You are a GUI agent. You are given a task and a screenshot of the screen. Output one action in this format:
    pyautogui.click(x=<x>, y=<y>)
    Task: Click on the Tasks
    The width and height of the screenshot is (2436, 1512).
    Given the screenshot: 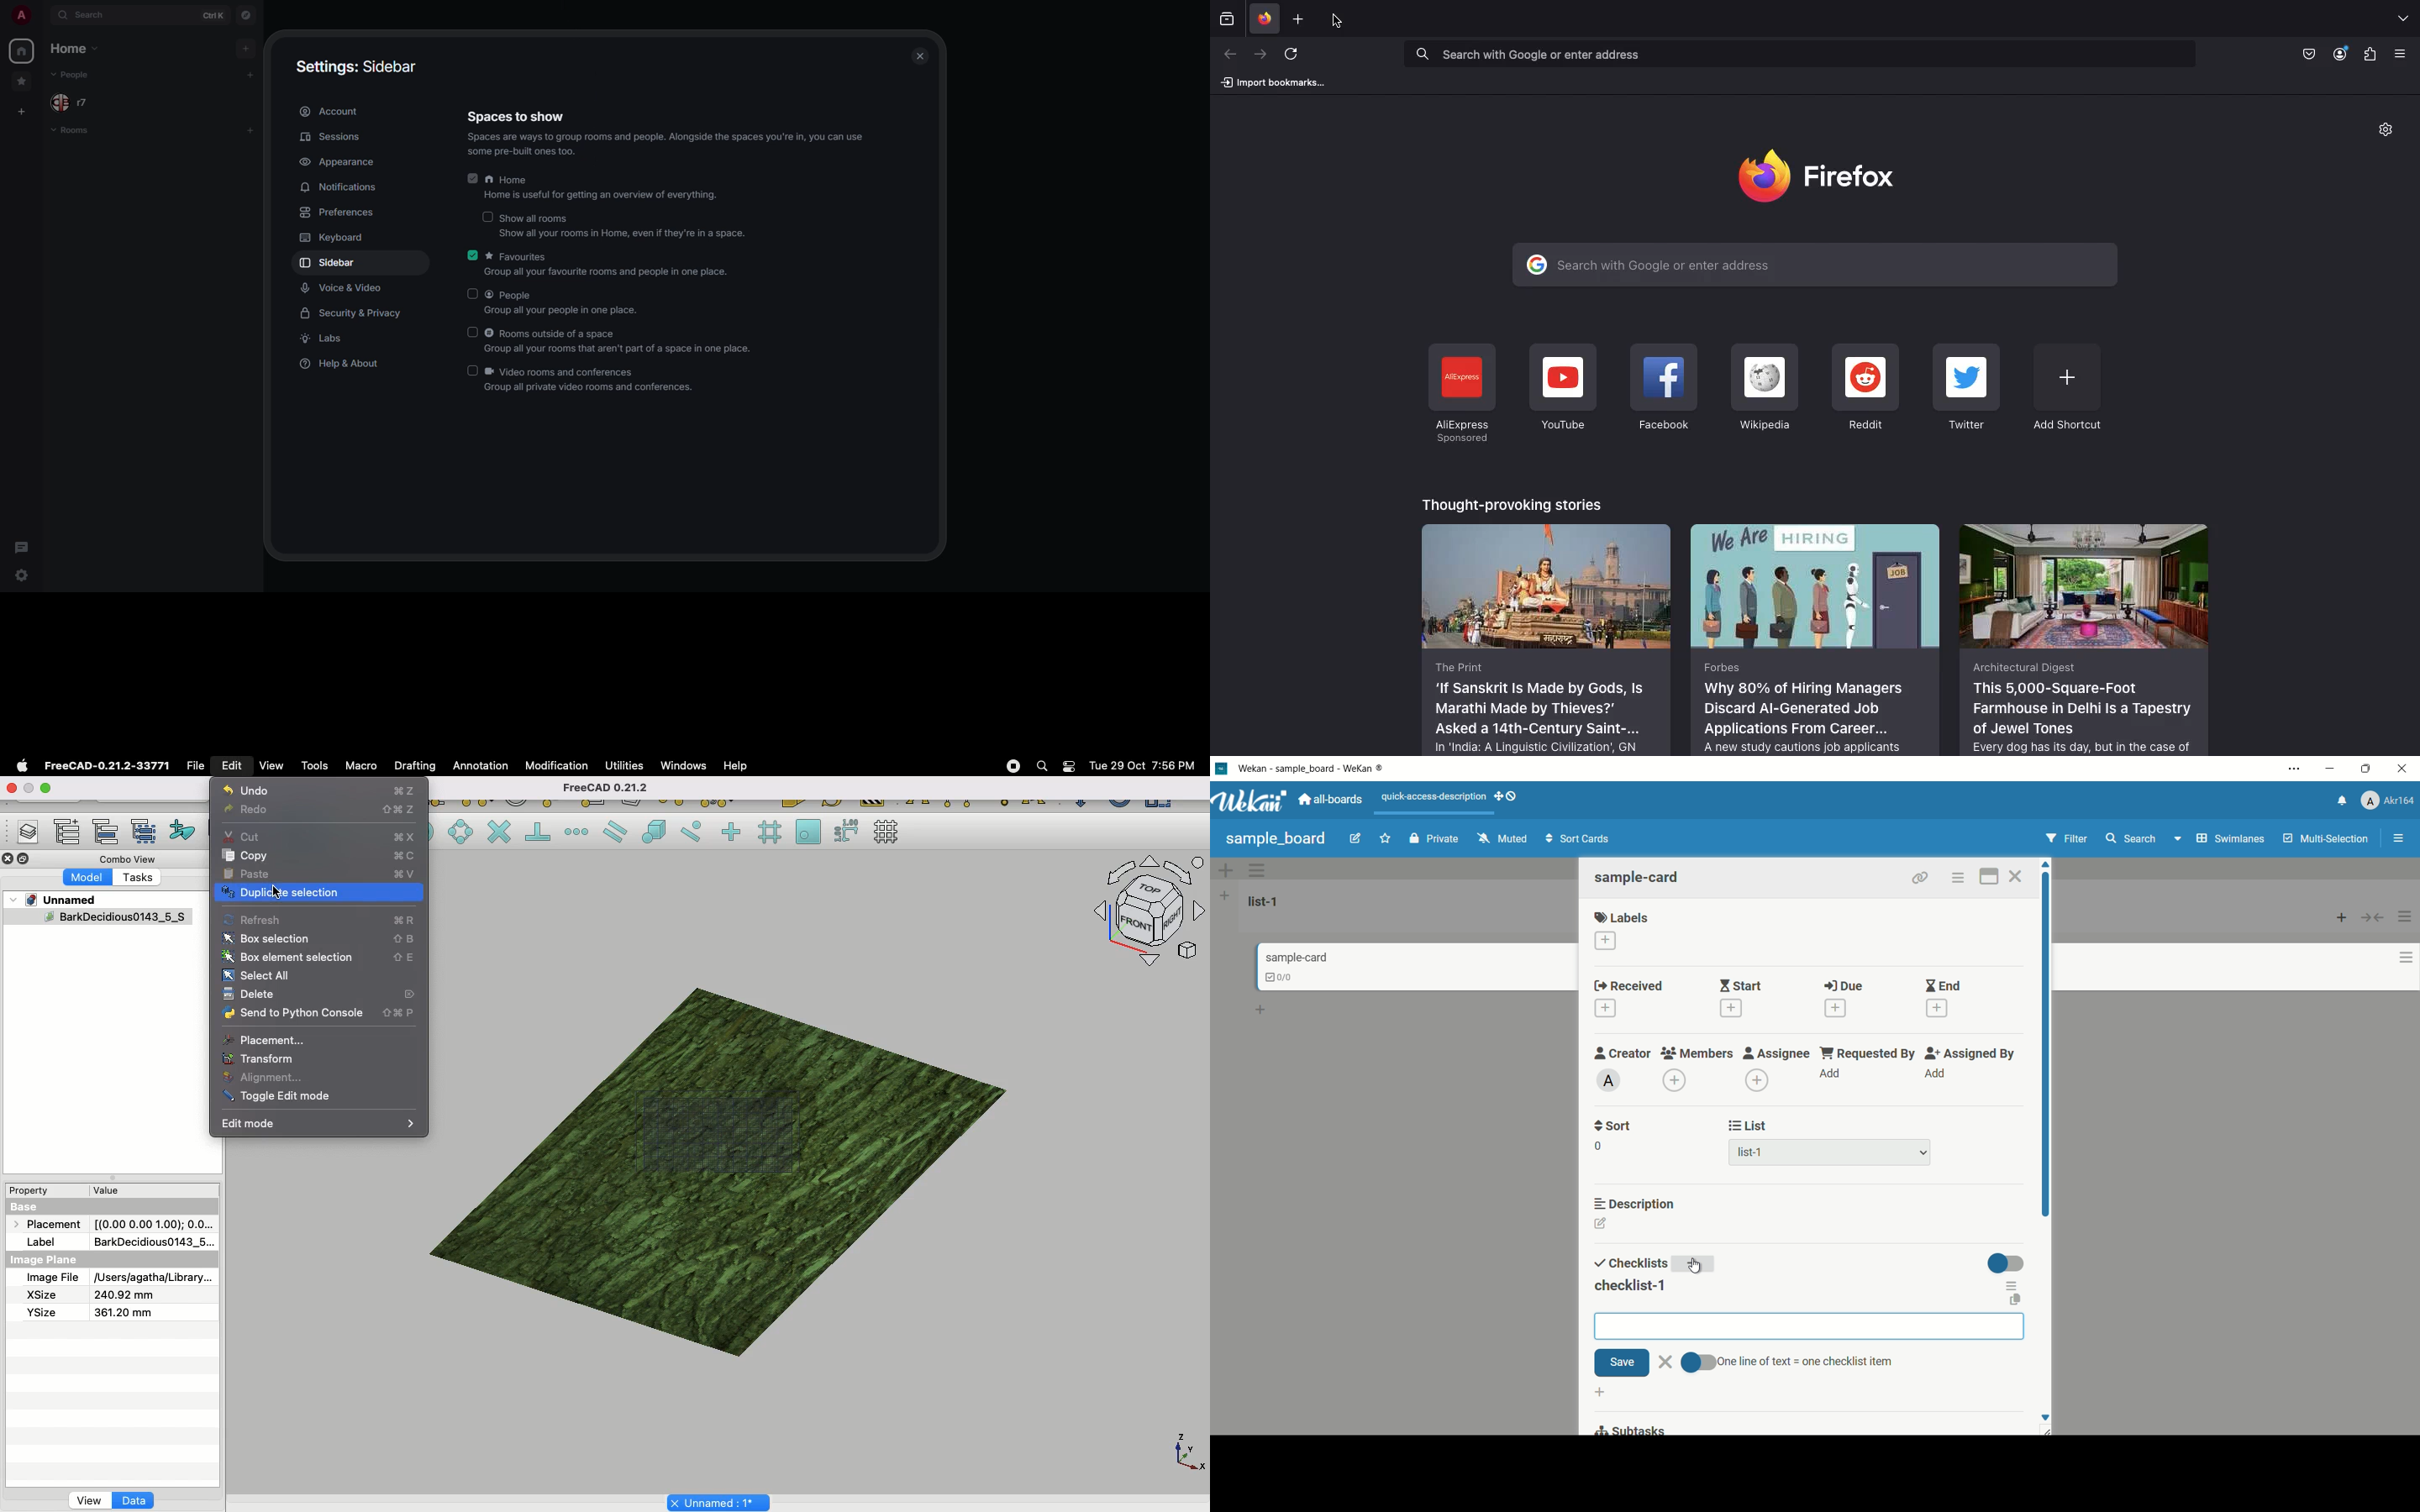 What is the action you would take?
    pyautogui.click(x=139, y=879)
    